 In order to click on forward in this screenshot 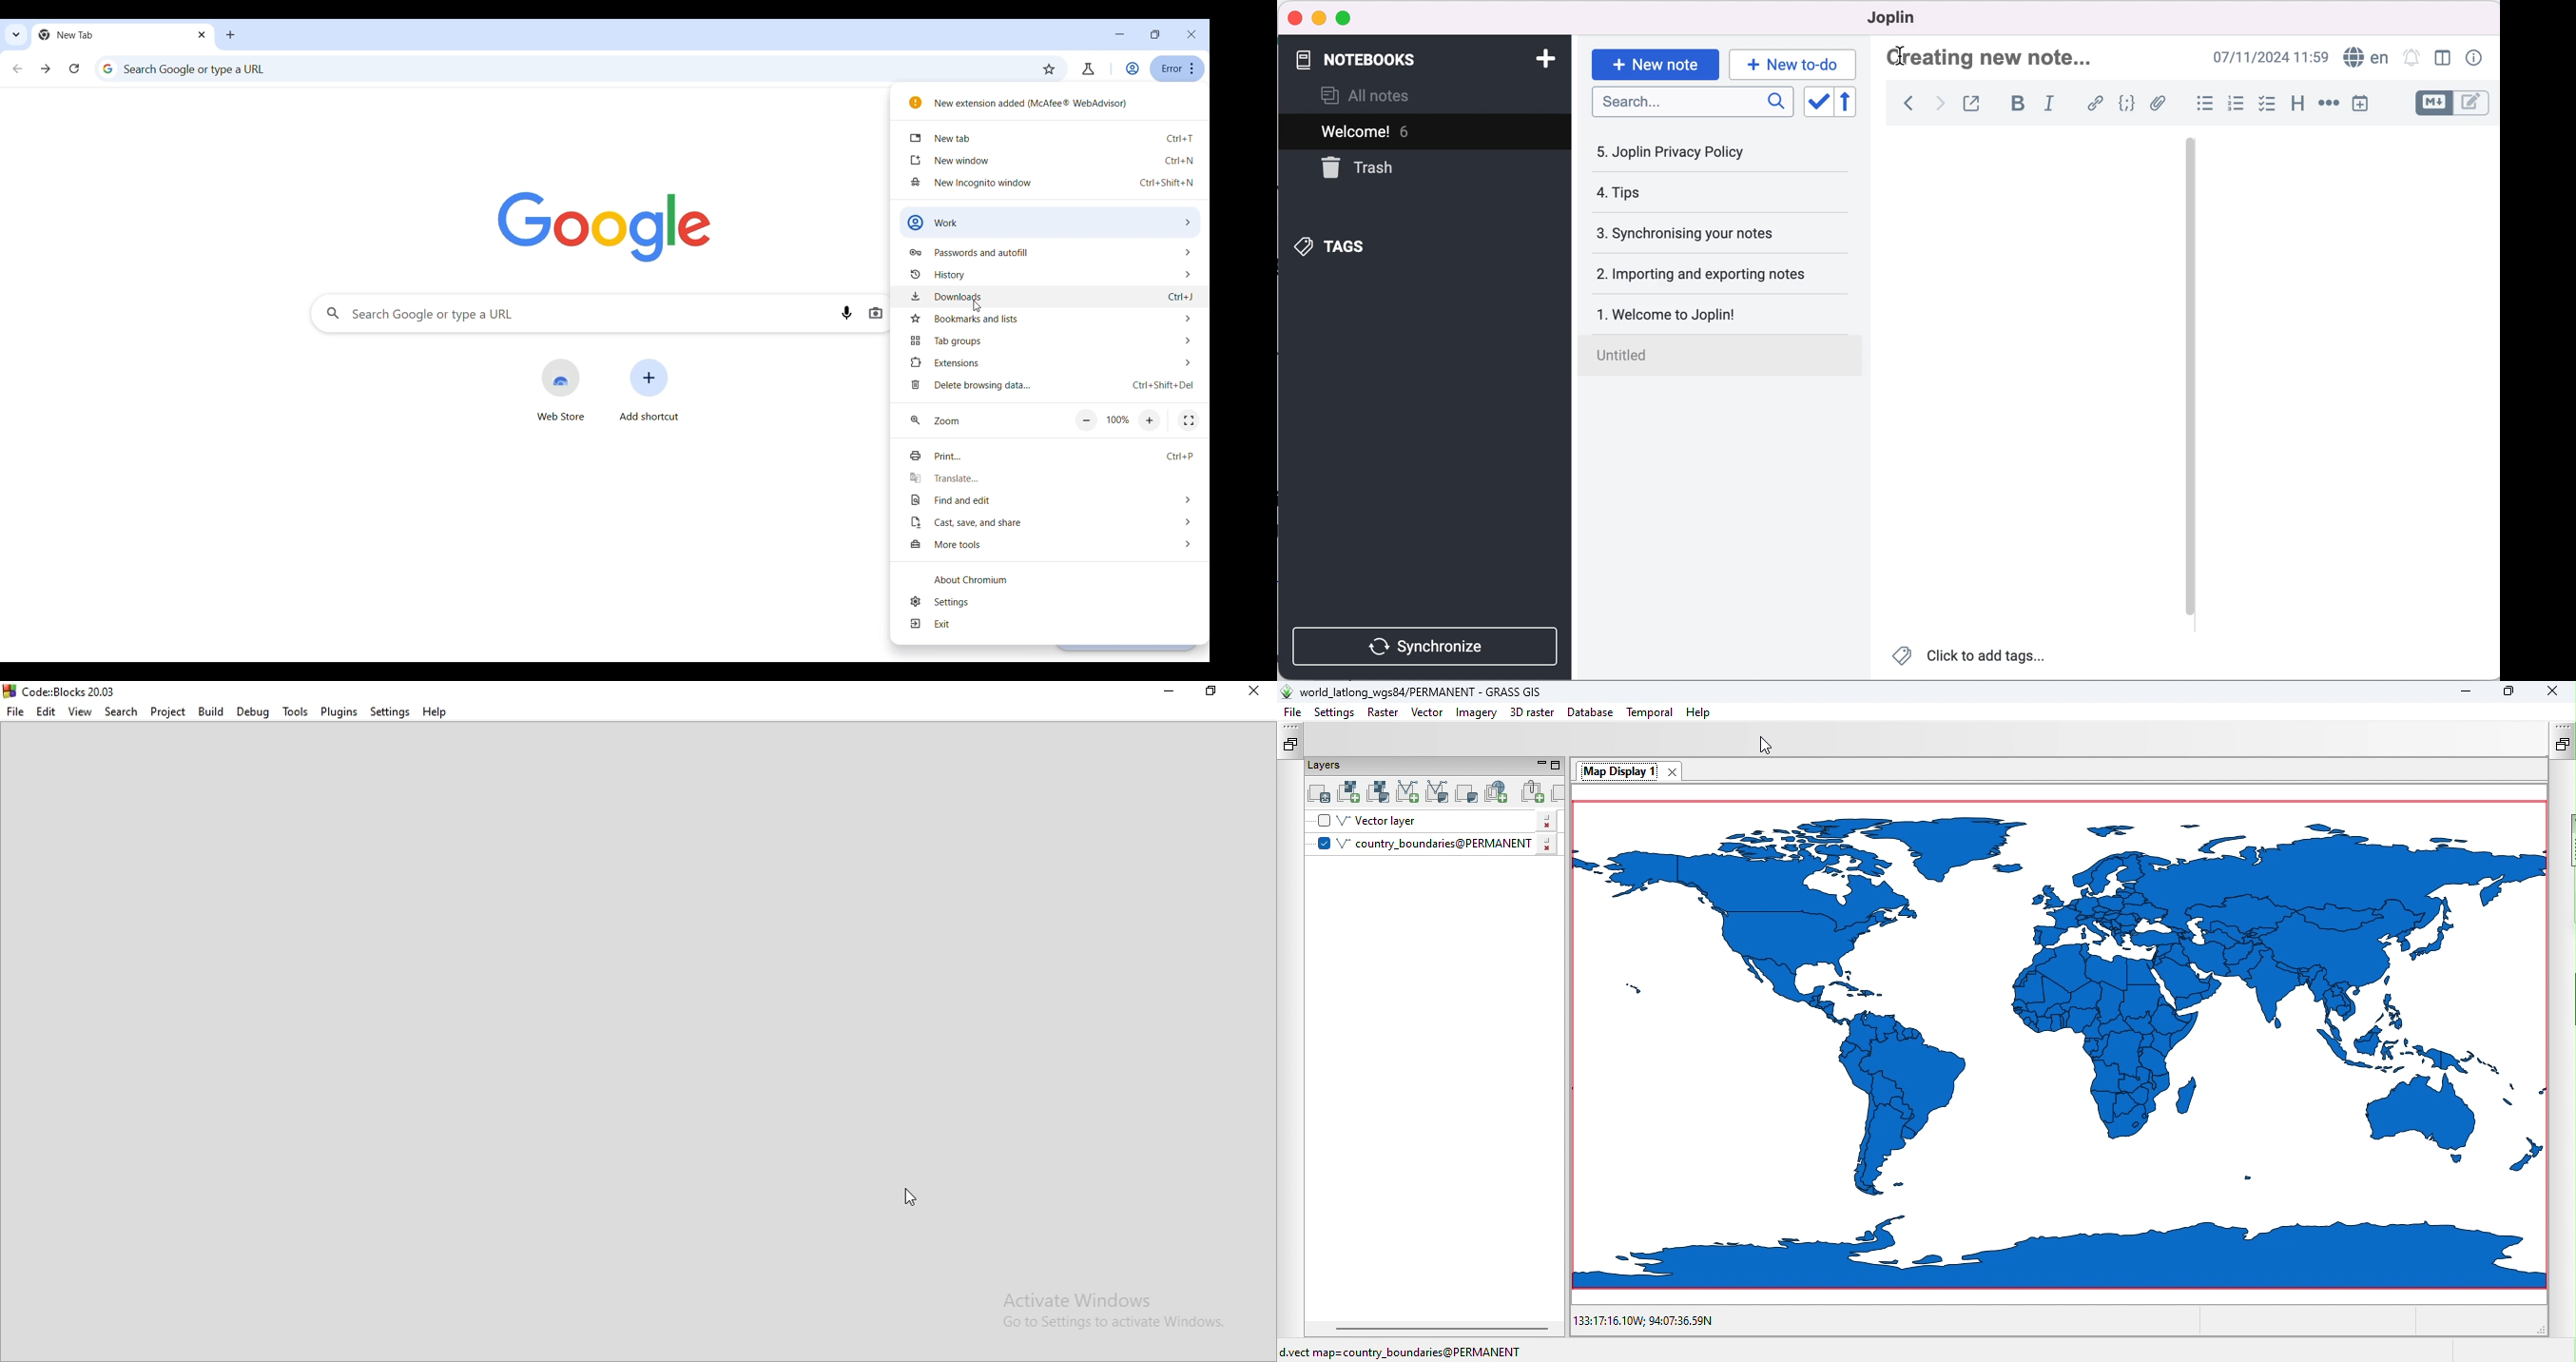, I will do `click(1936, 105)`.